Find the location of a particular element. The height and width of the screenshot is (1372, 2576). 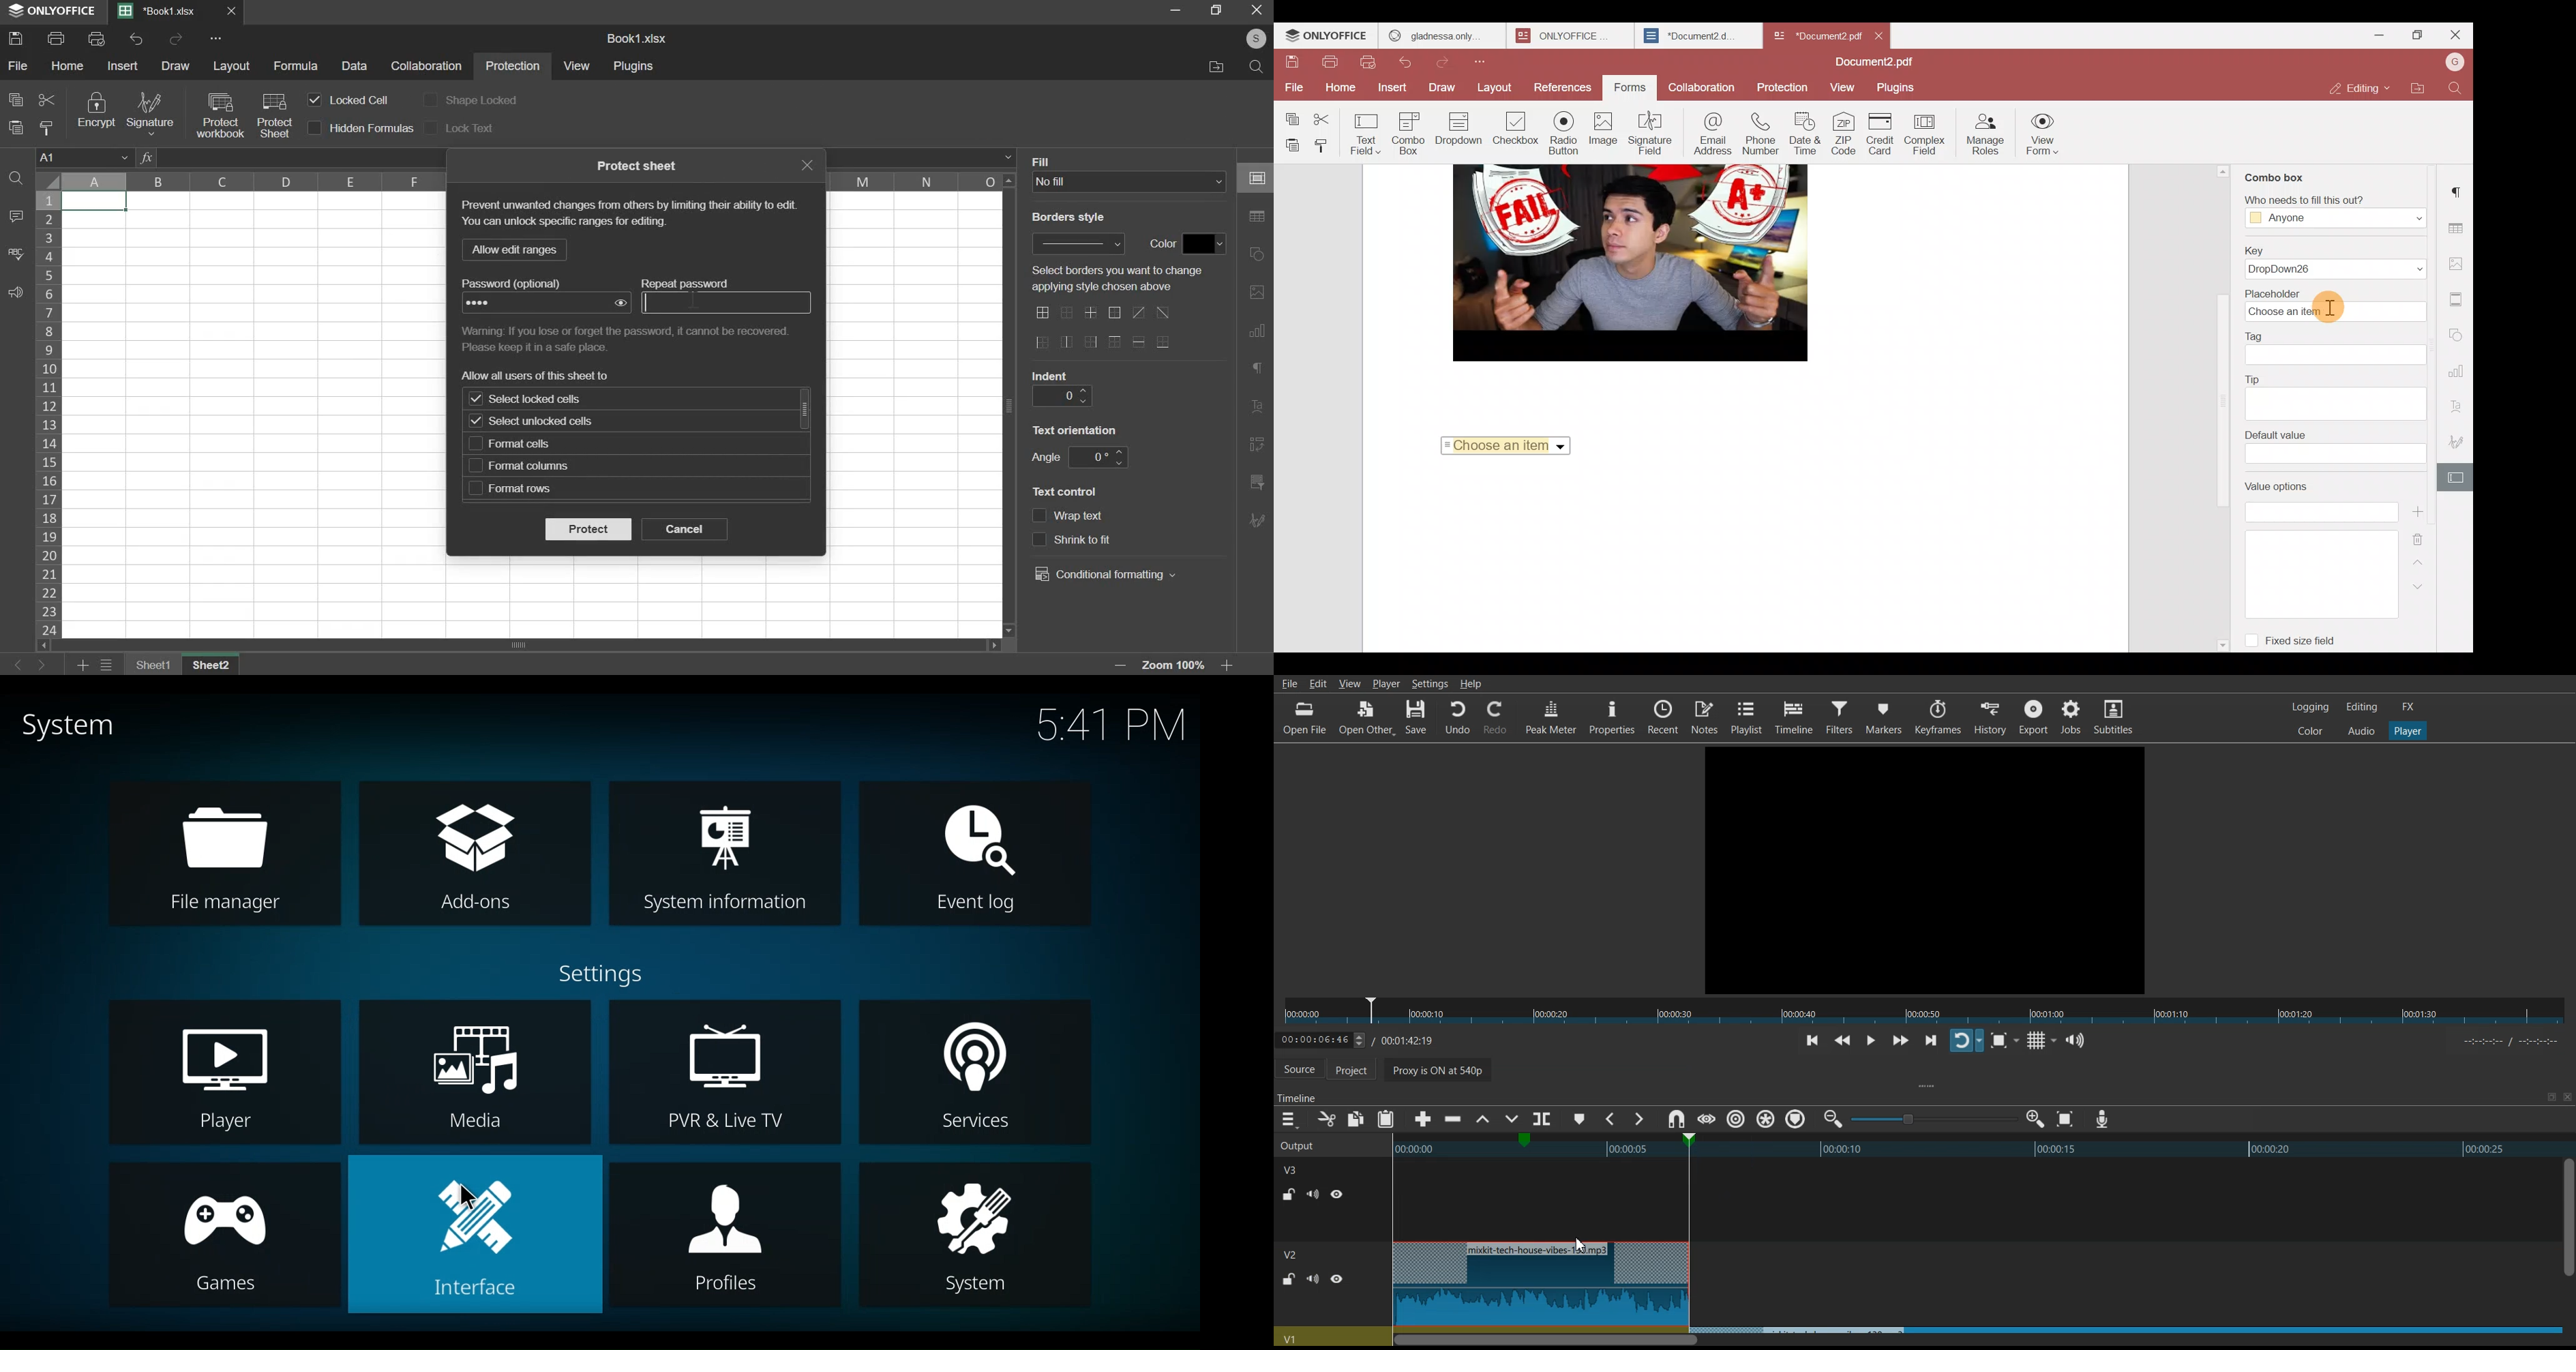

border options is located at coordinates (1115, 343).